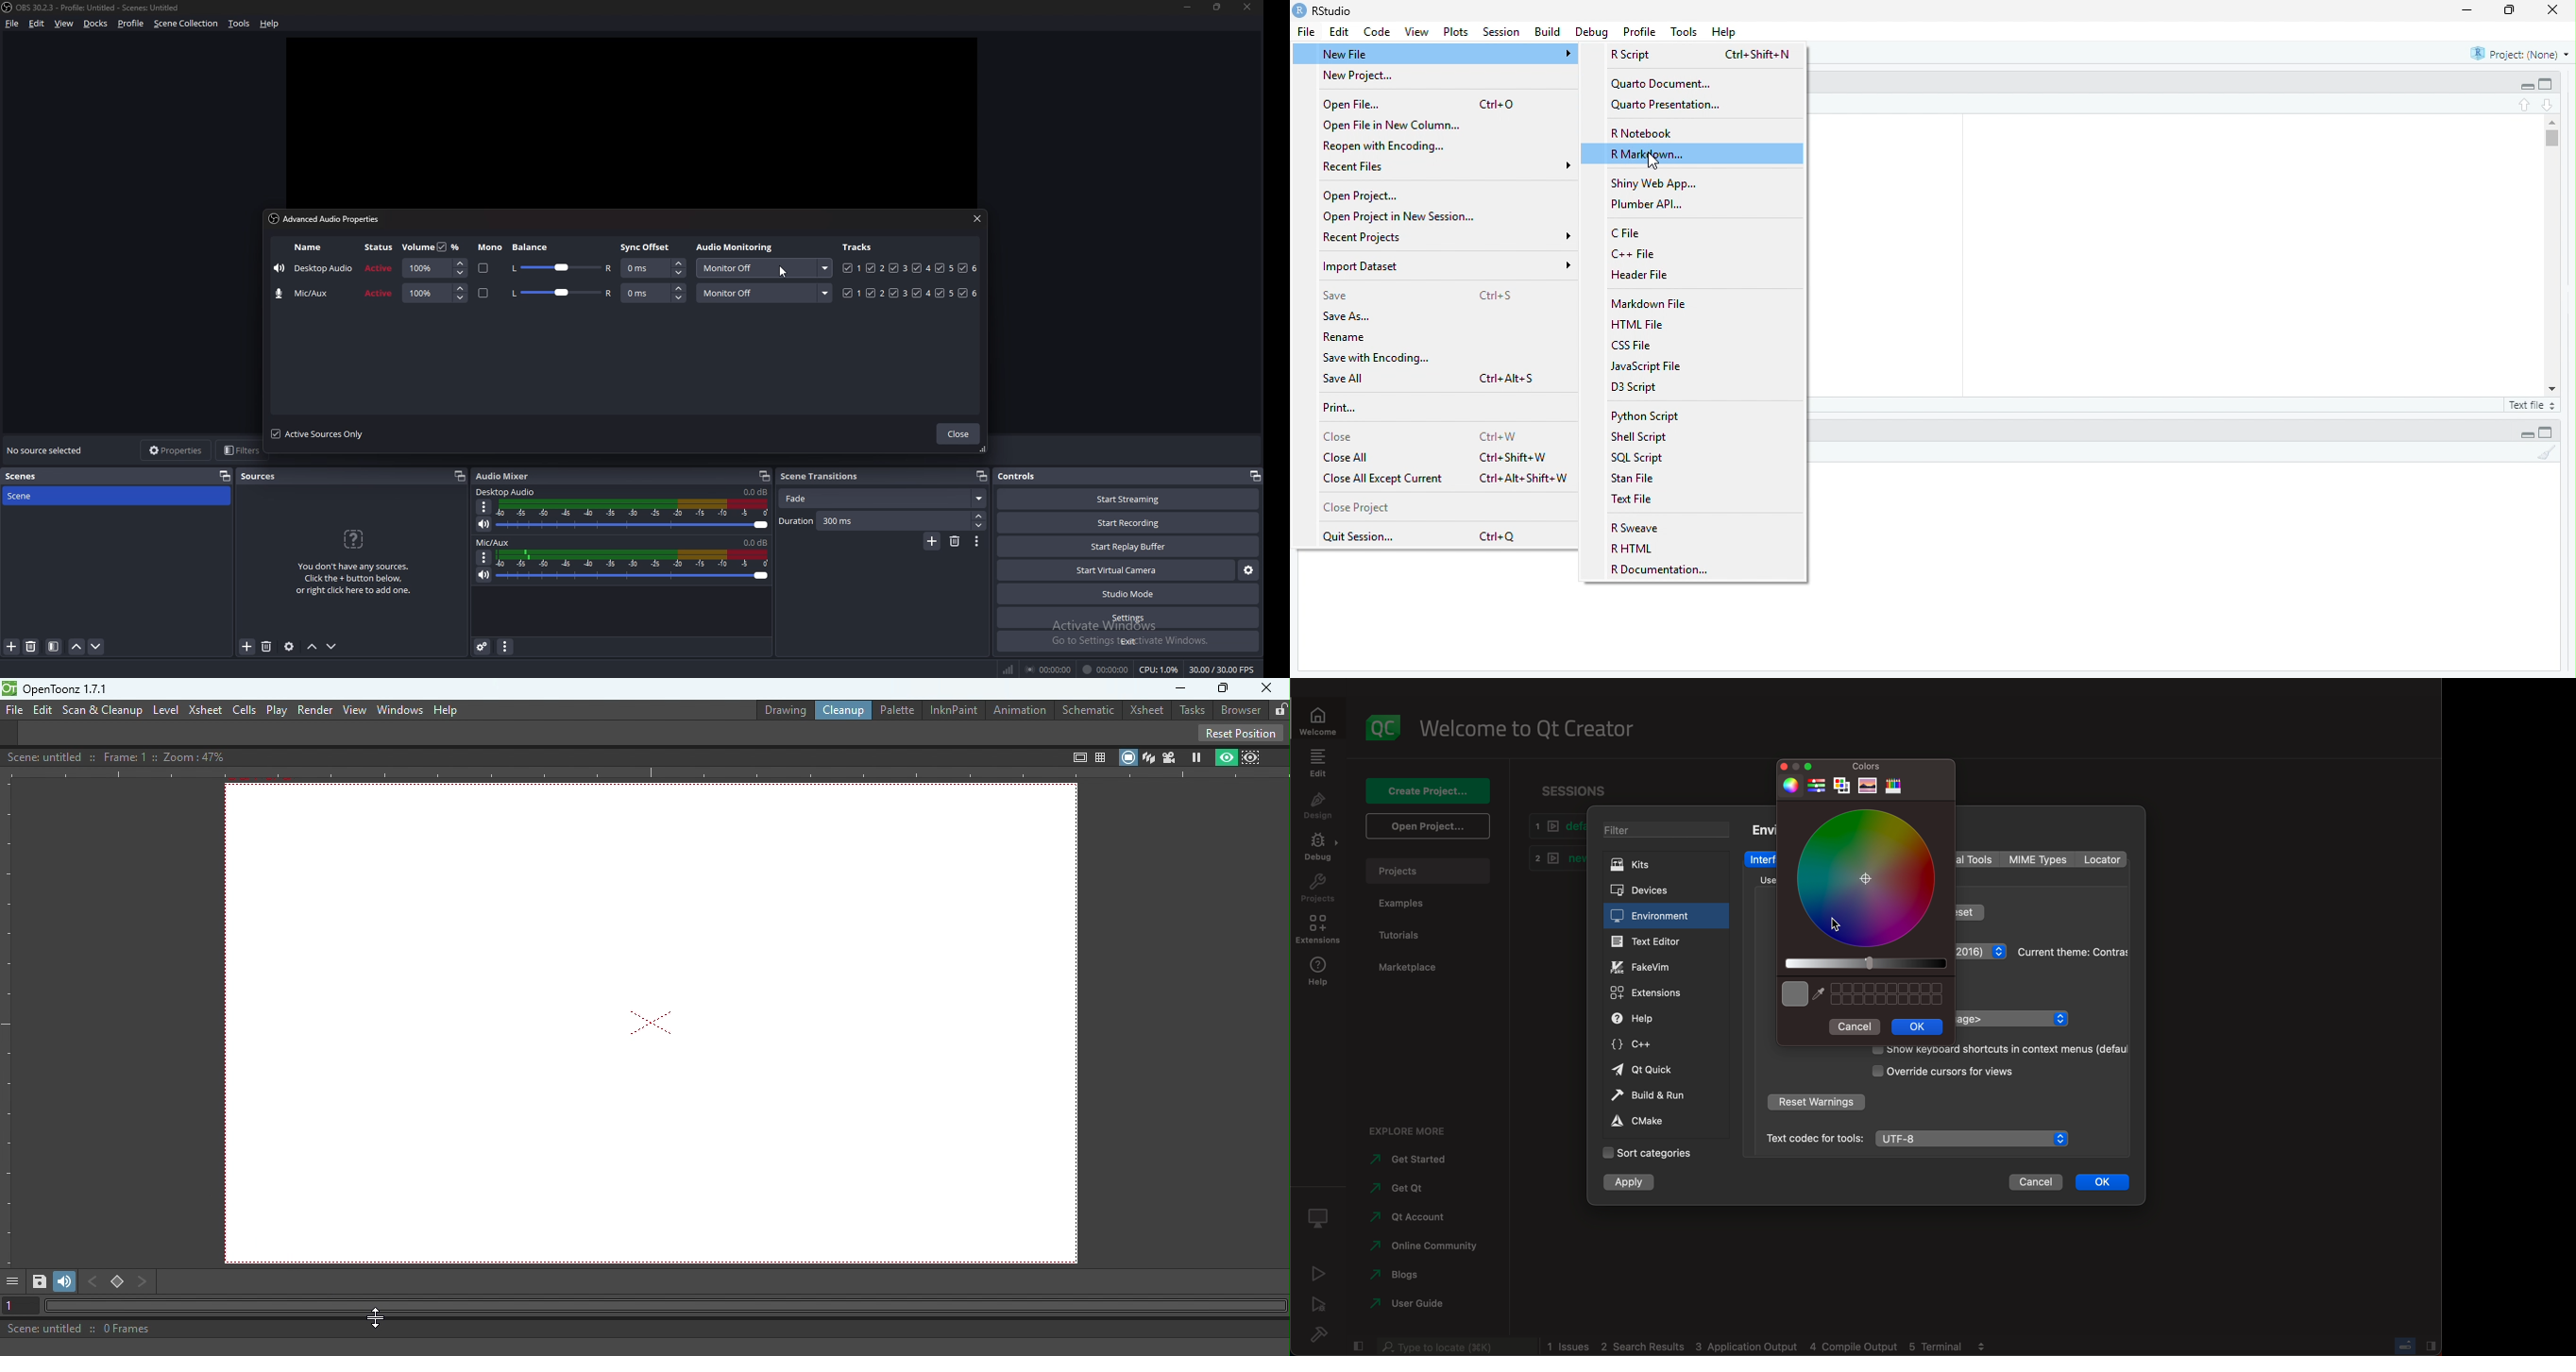  What do you see at coordinates (1657, 889) in the screenshot?
I see `devices` at bounding box center [1657, 889].